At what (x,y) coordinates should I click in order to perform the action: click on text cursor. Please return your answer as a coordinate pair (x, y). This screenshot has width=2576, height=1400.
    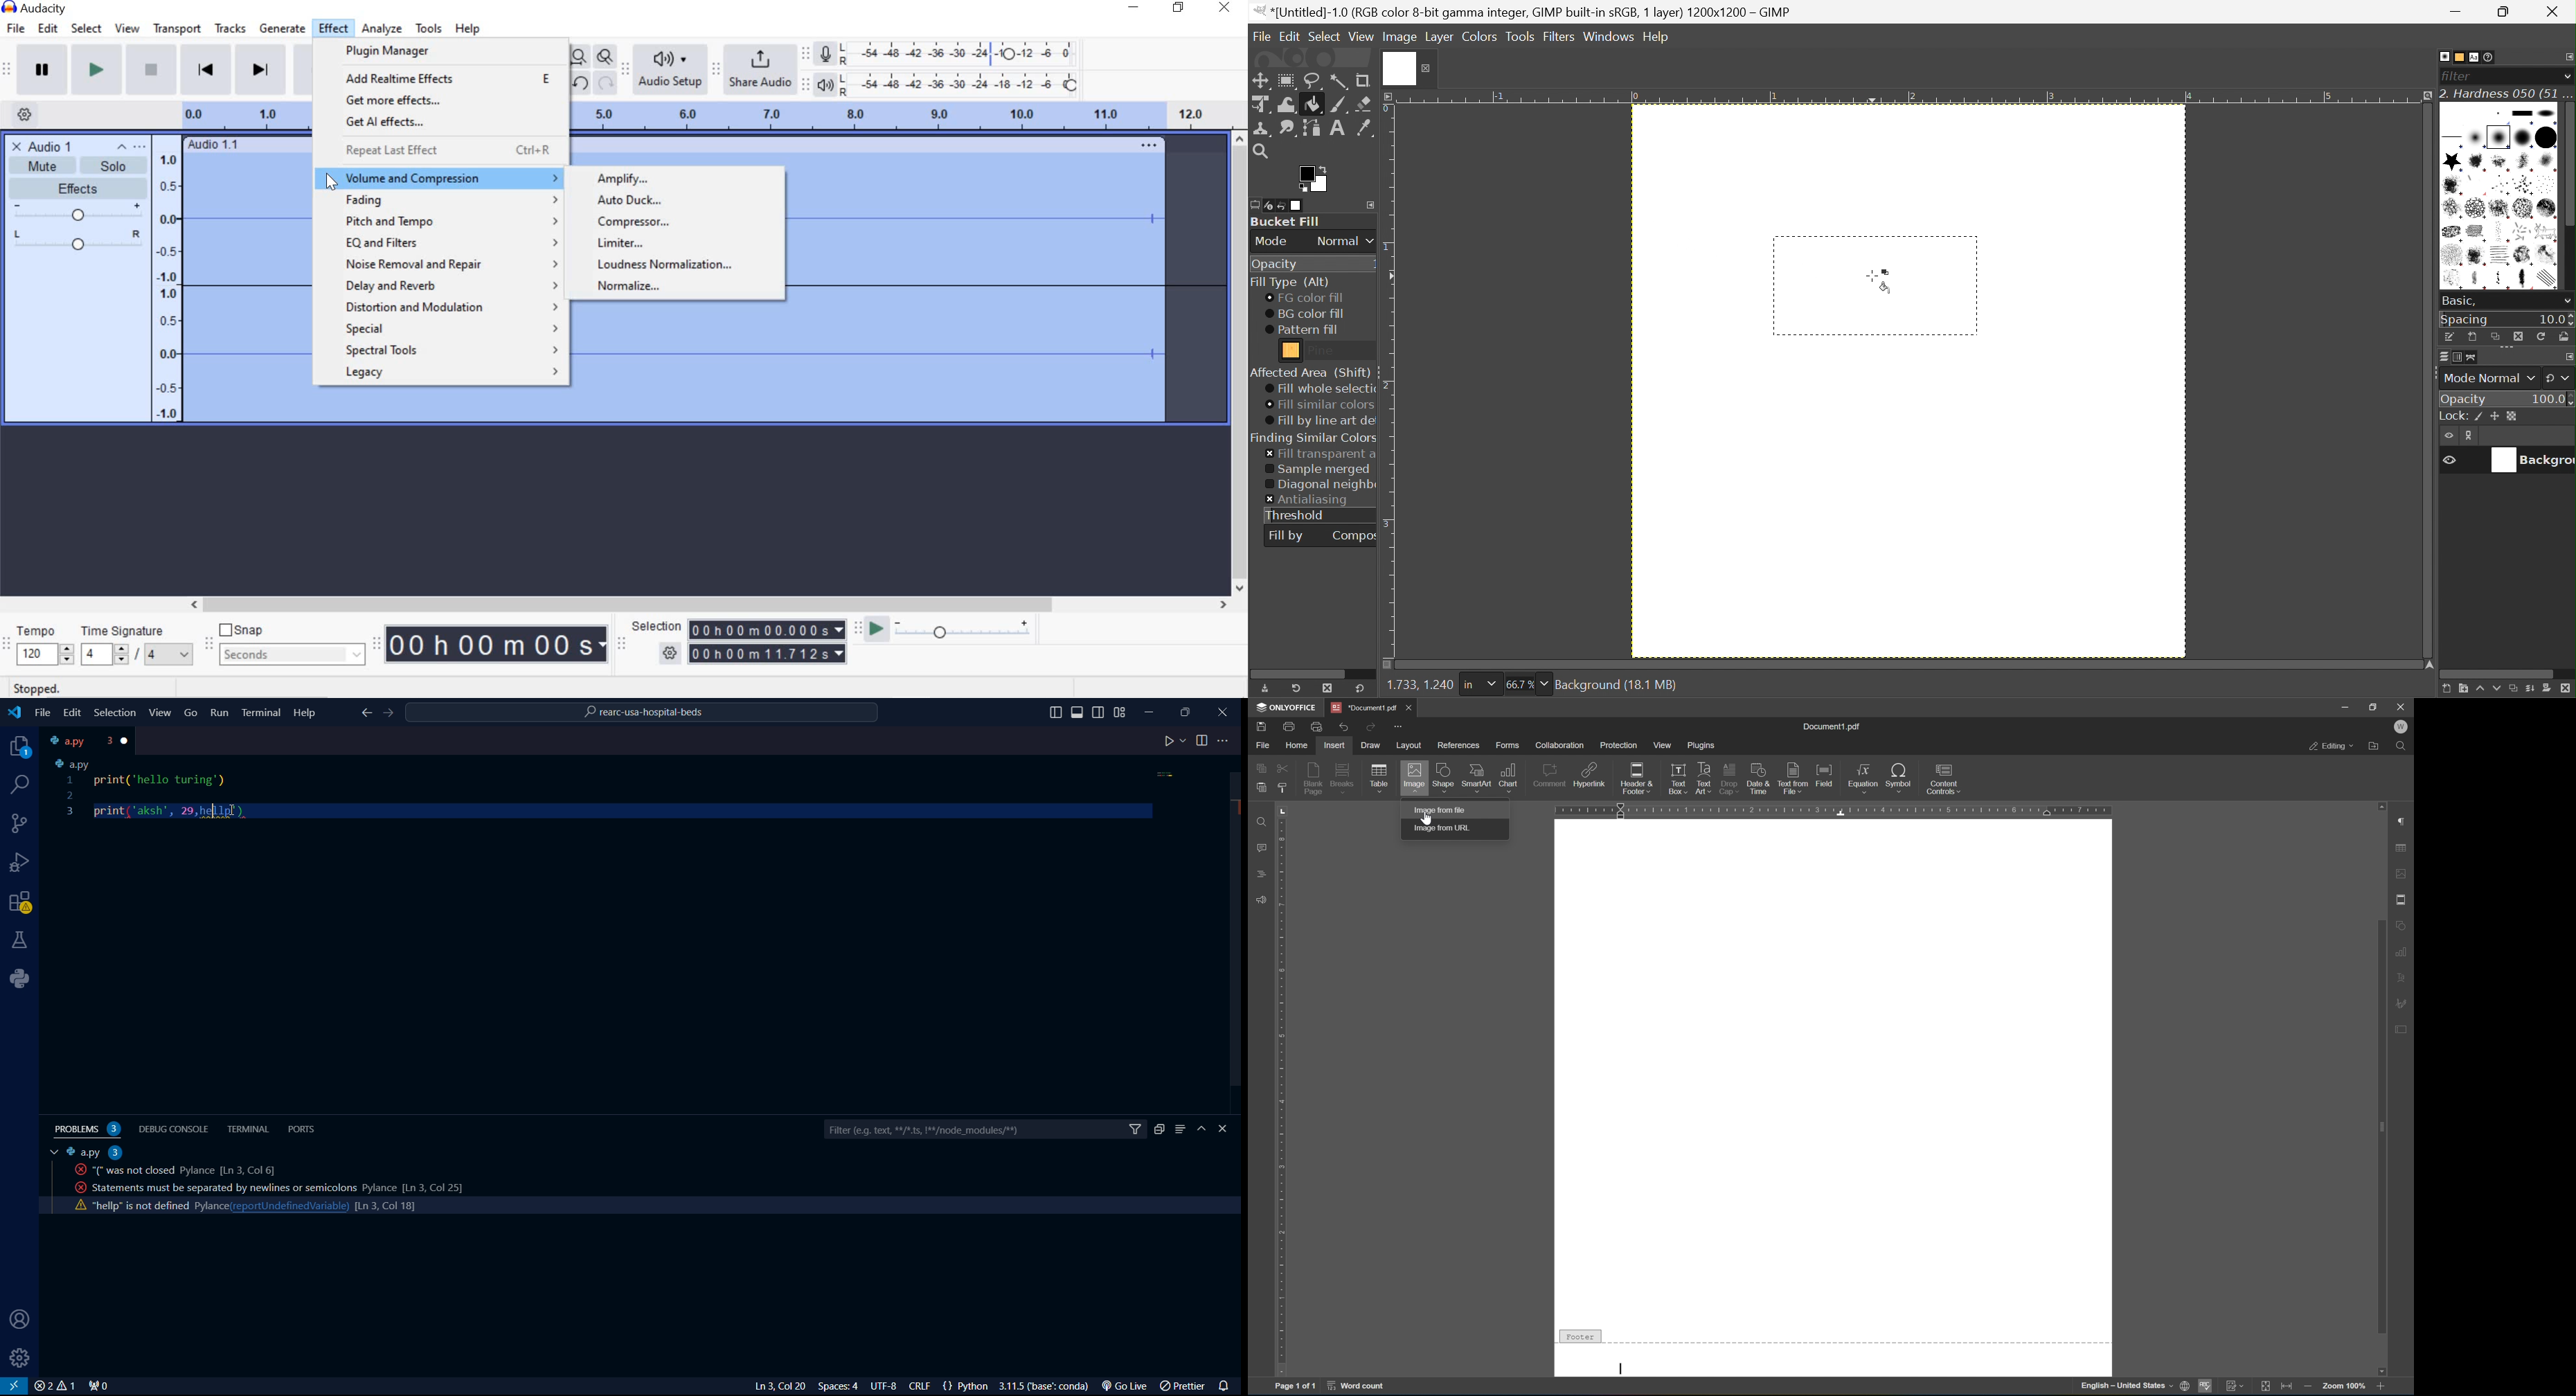
    Looking at the image, I should click on (1621, 1365).